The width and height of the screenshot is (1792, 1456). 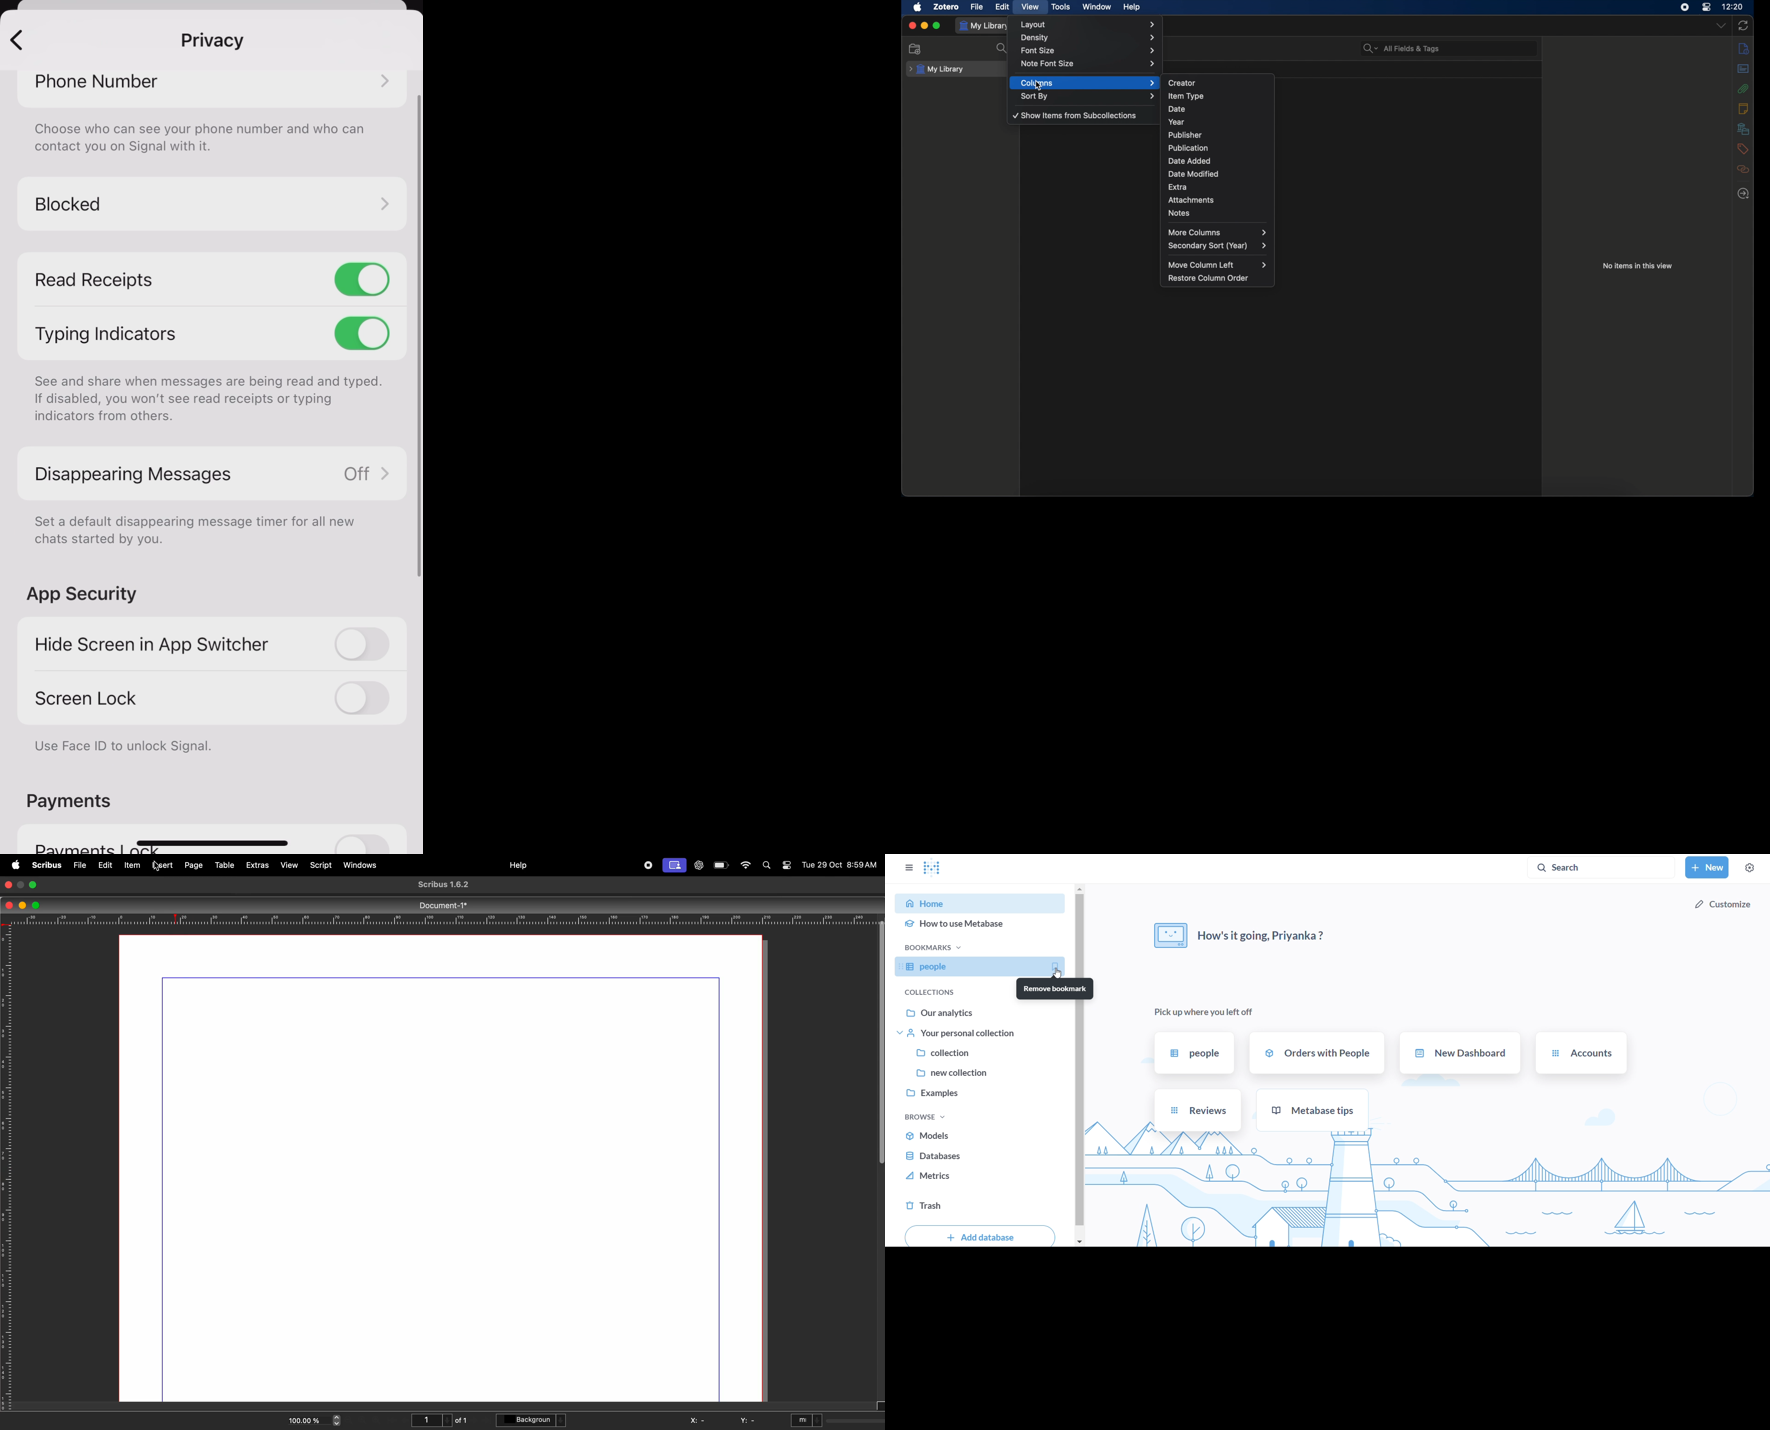 I want to click on sort by, so click(x=1088, y=96).